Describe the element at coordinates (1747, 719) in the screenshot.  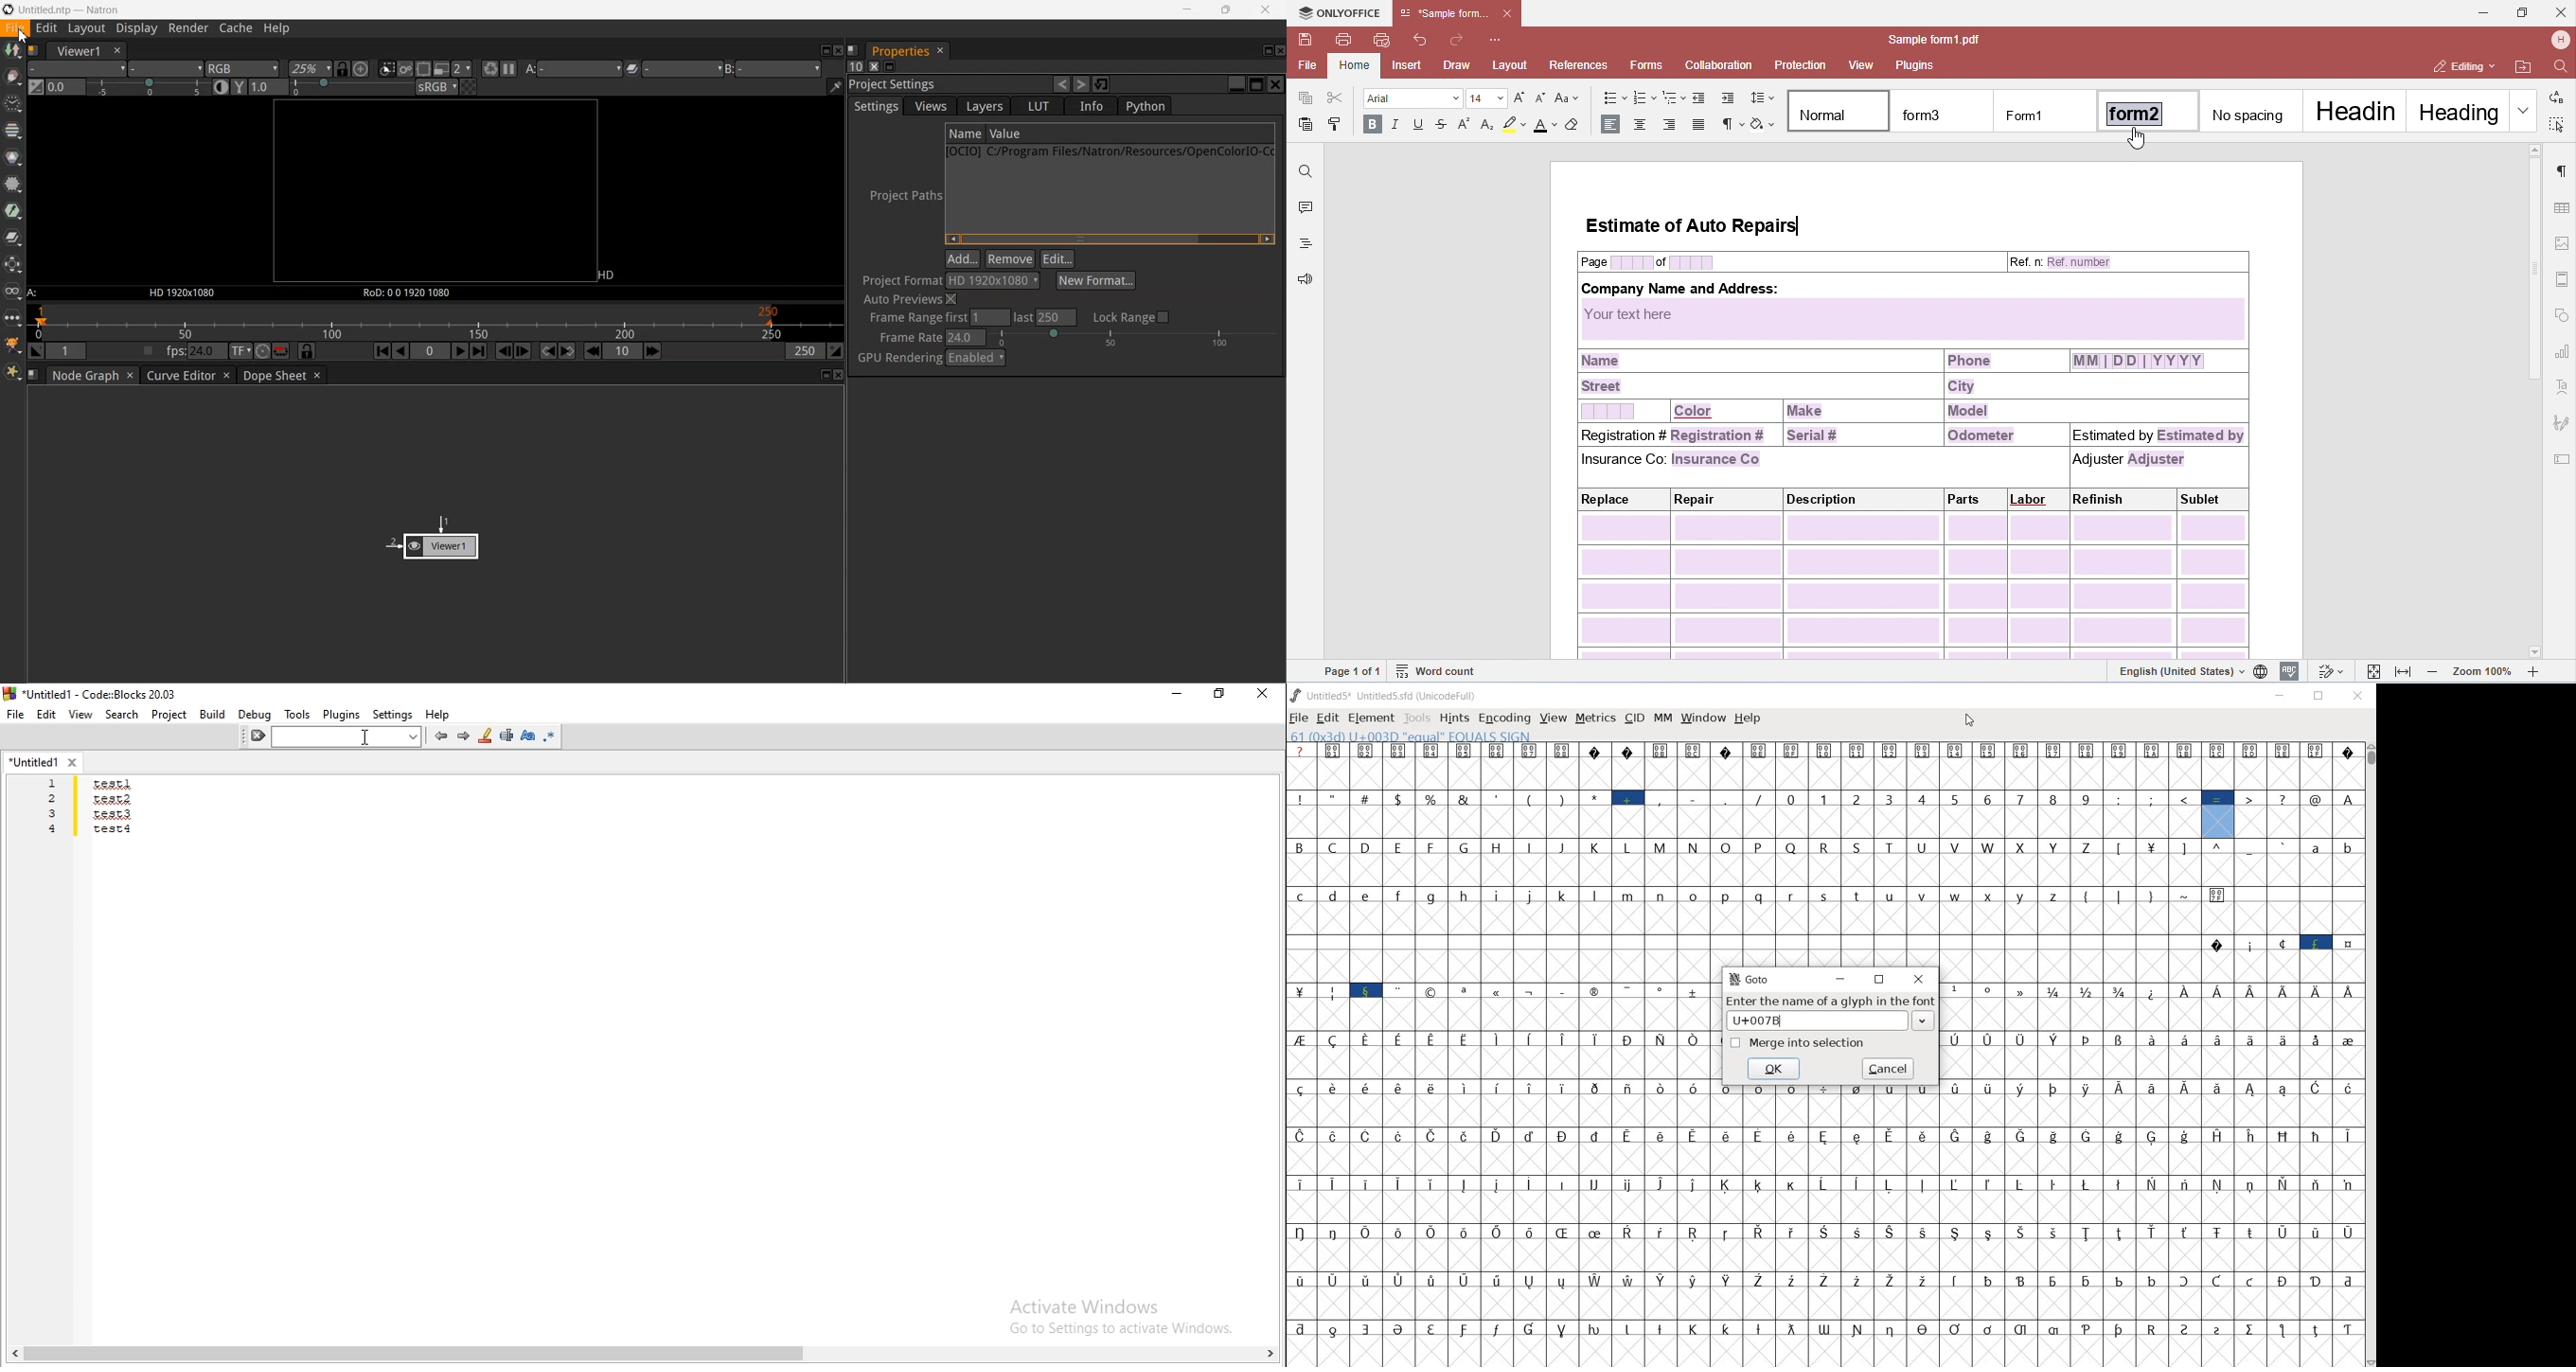
I see `help` at that location.